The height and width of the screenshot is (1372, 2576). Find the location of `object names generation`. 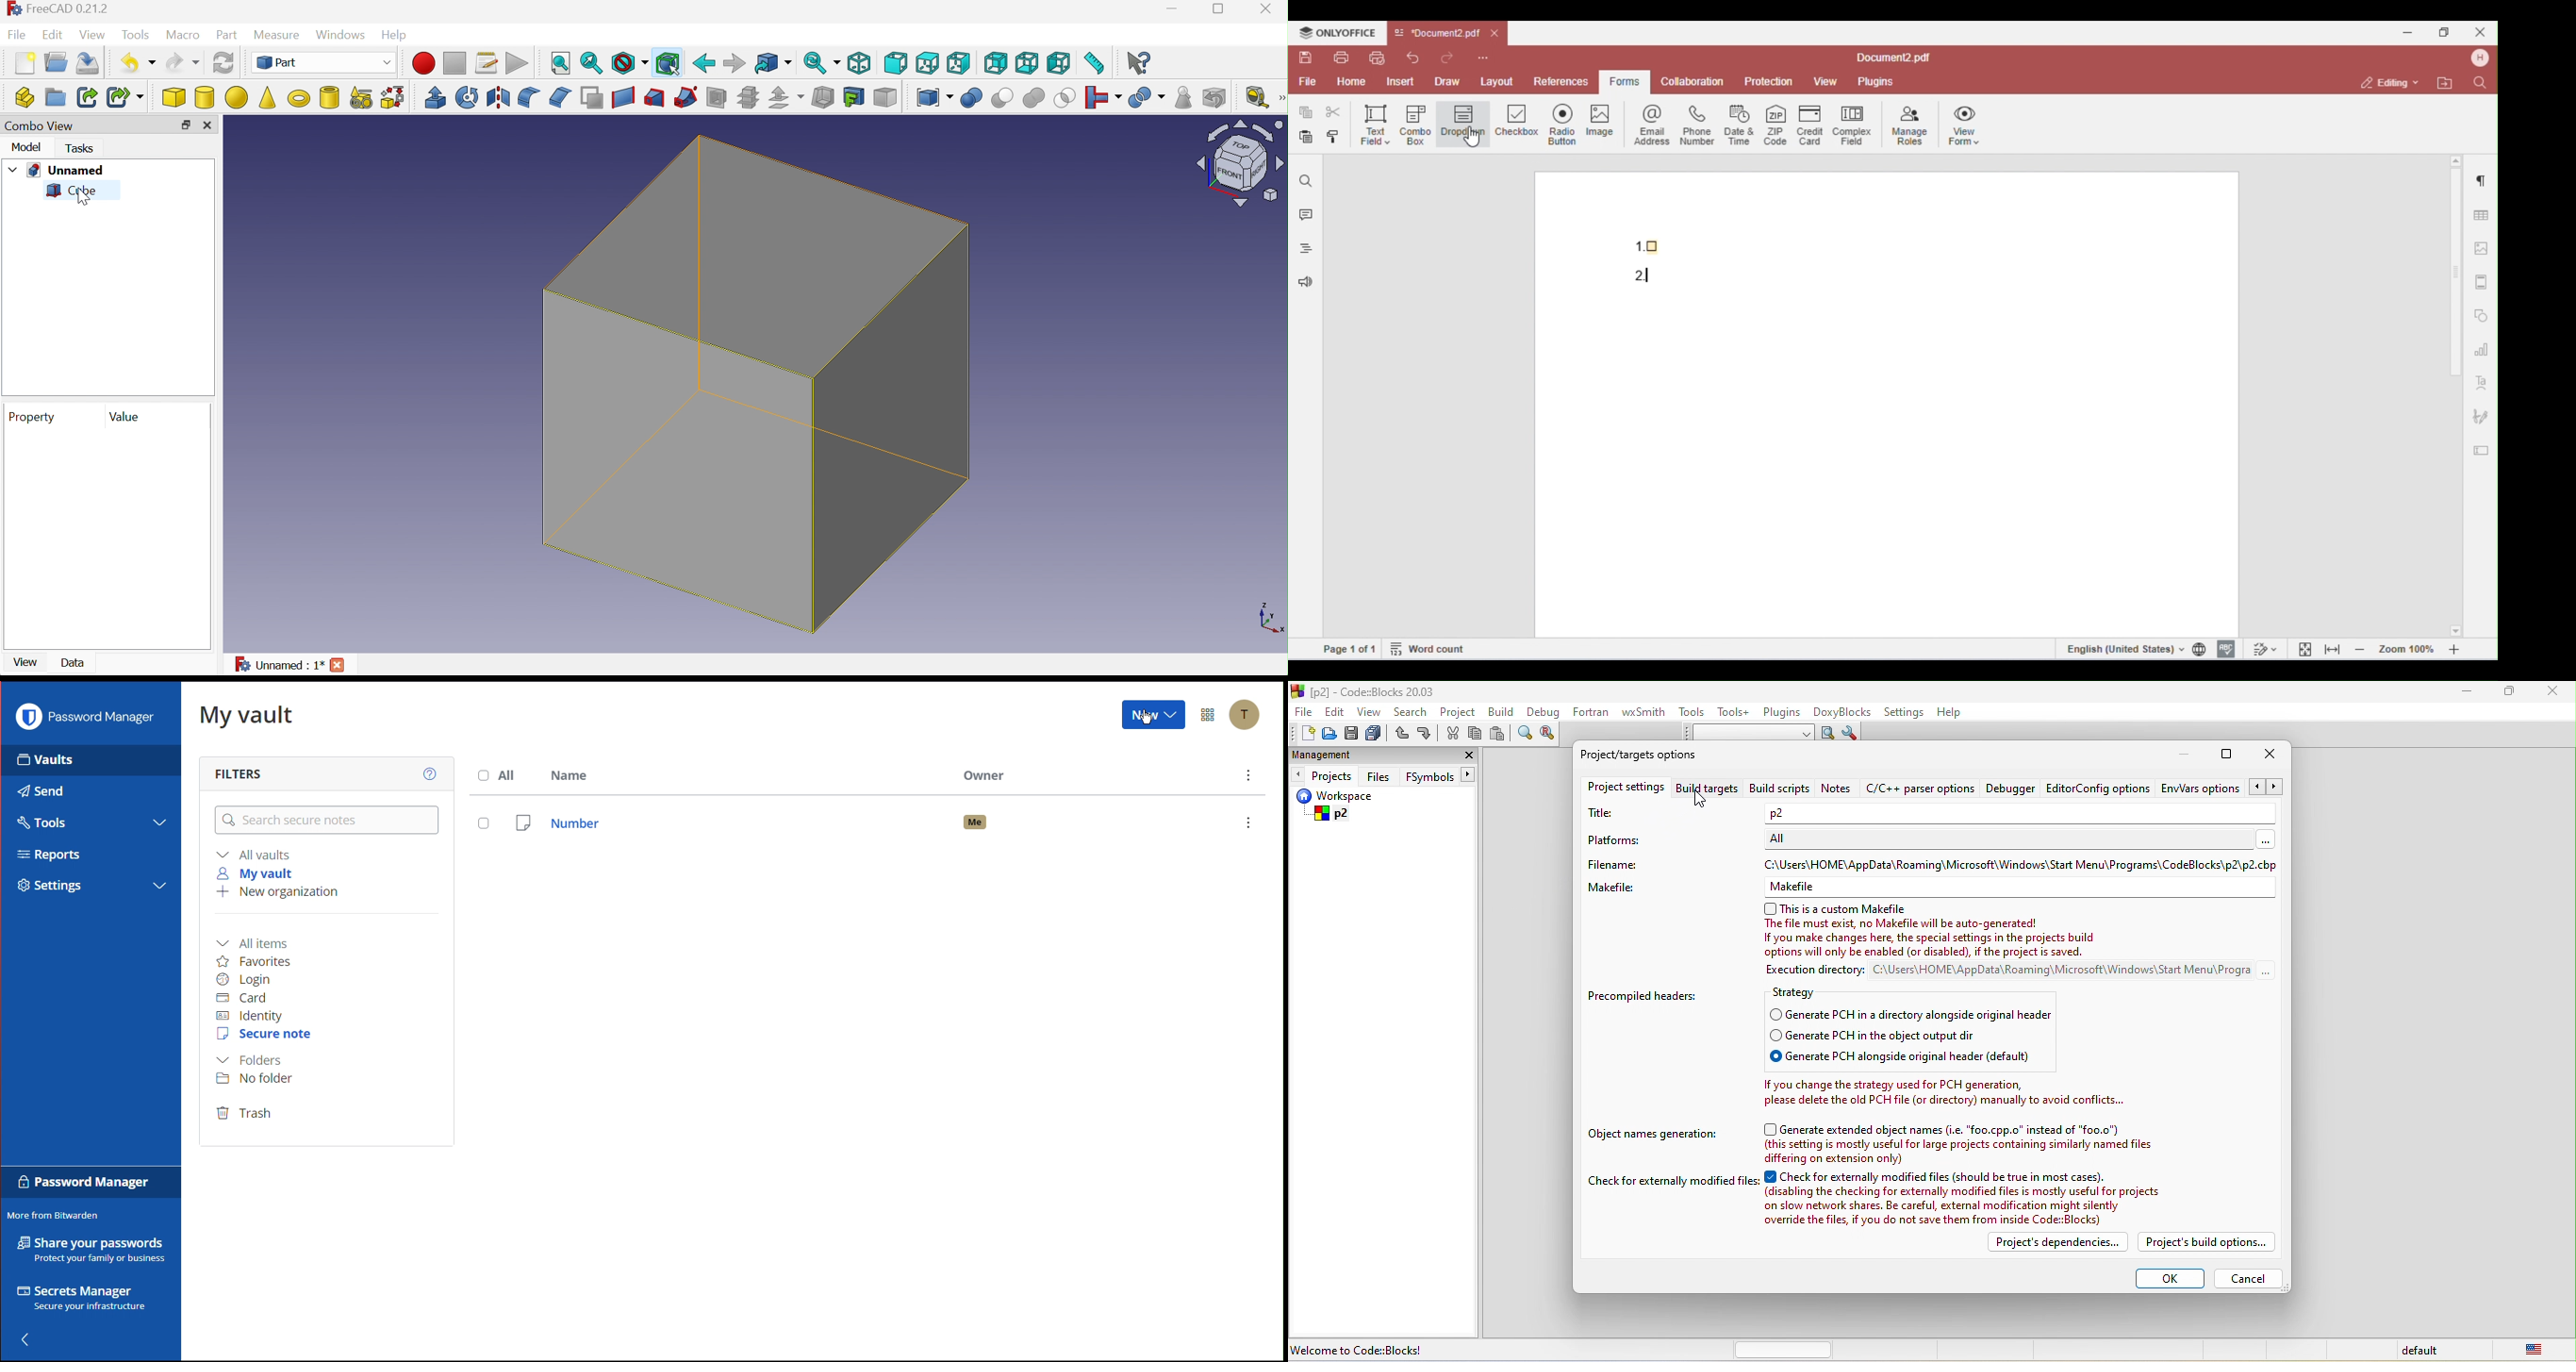

object names generation is located at coordinates (1652, 1139).